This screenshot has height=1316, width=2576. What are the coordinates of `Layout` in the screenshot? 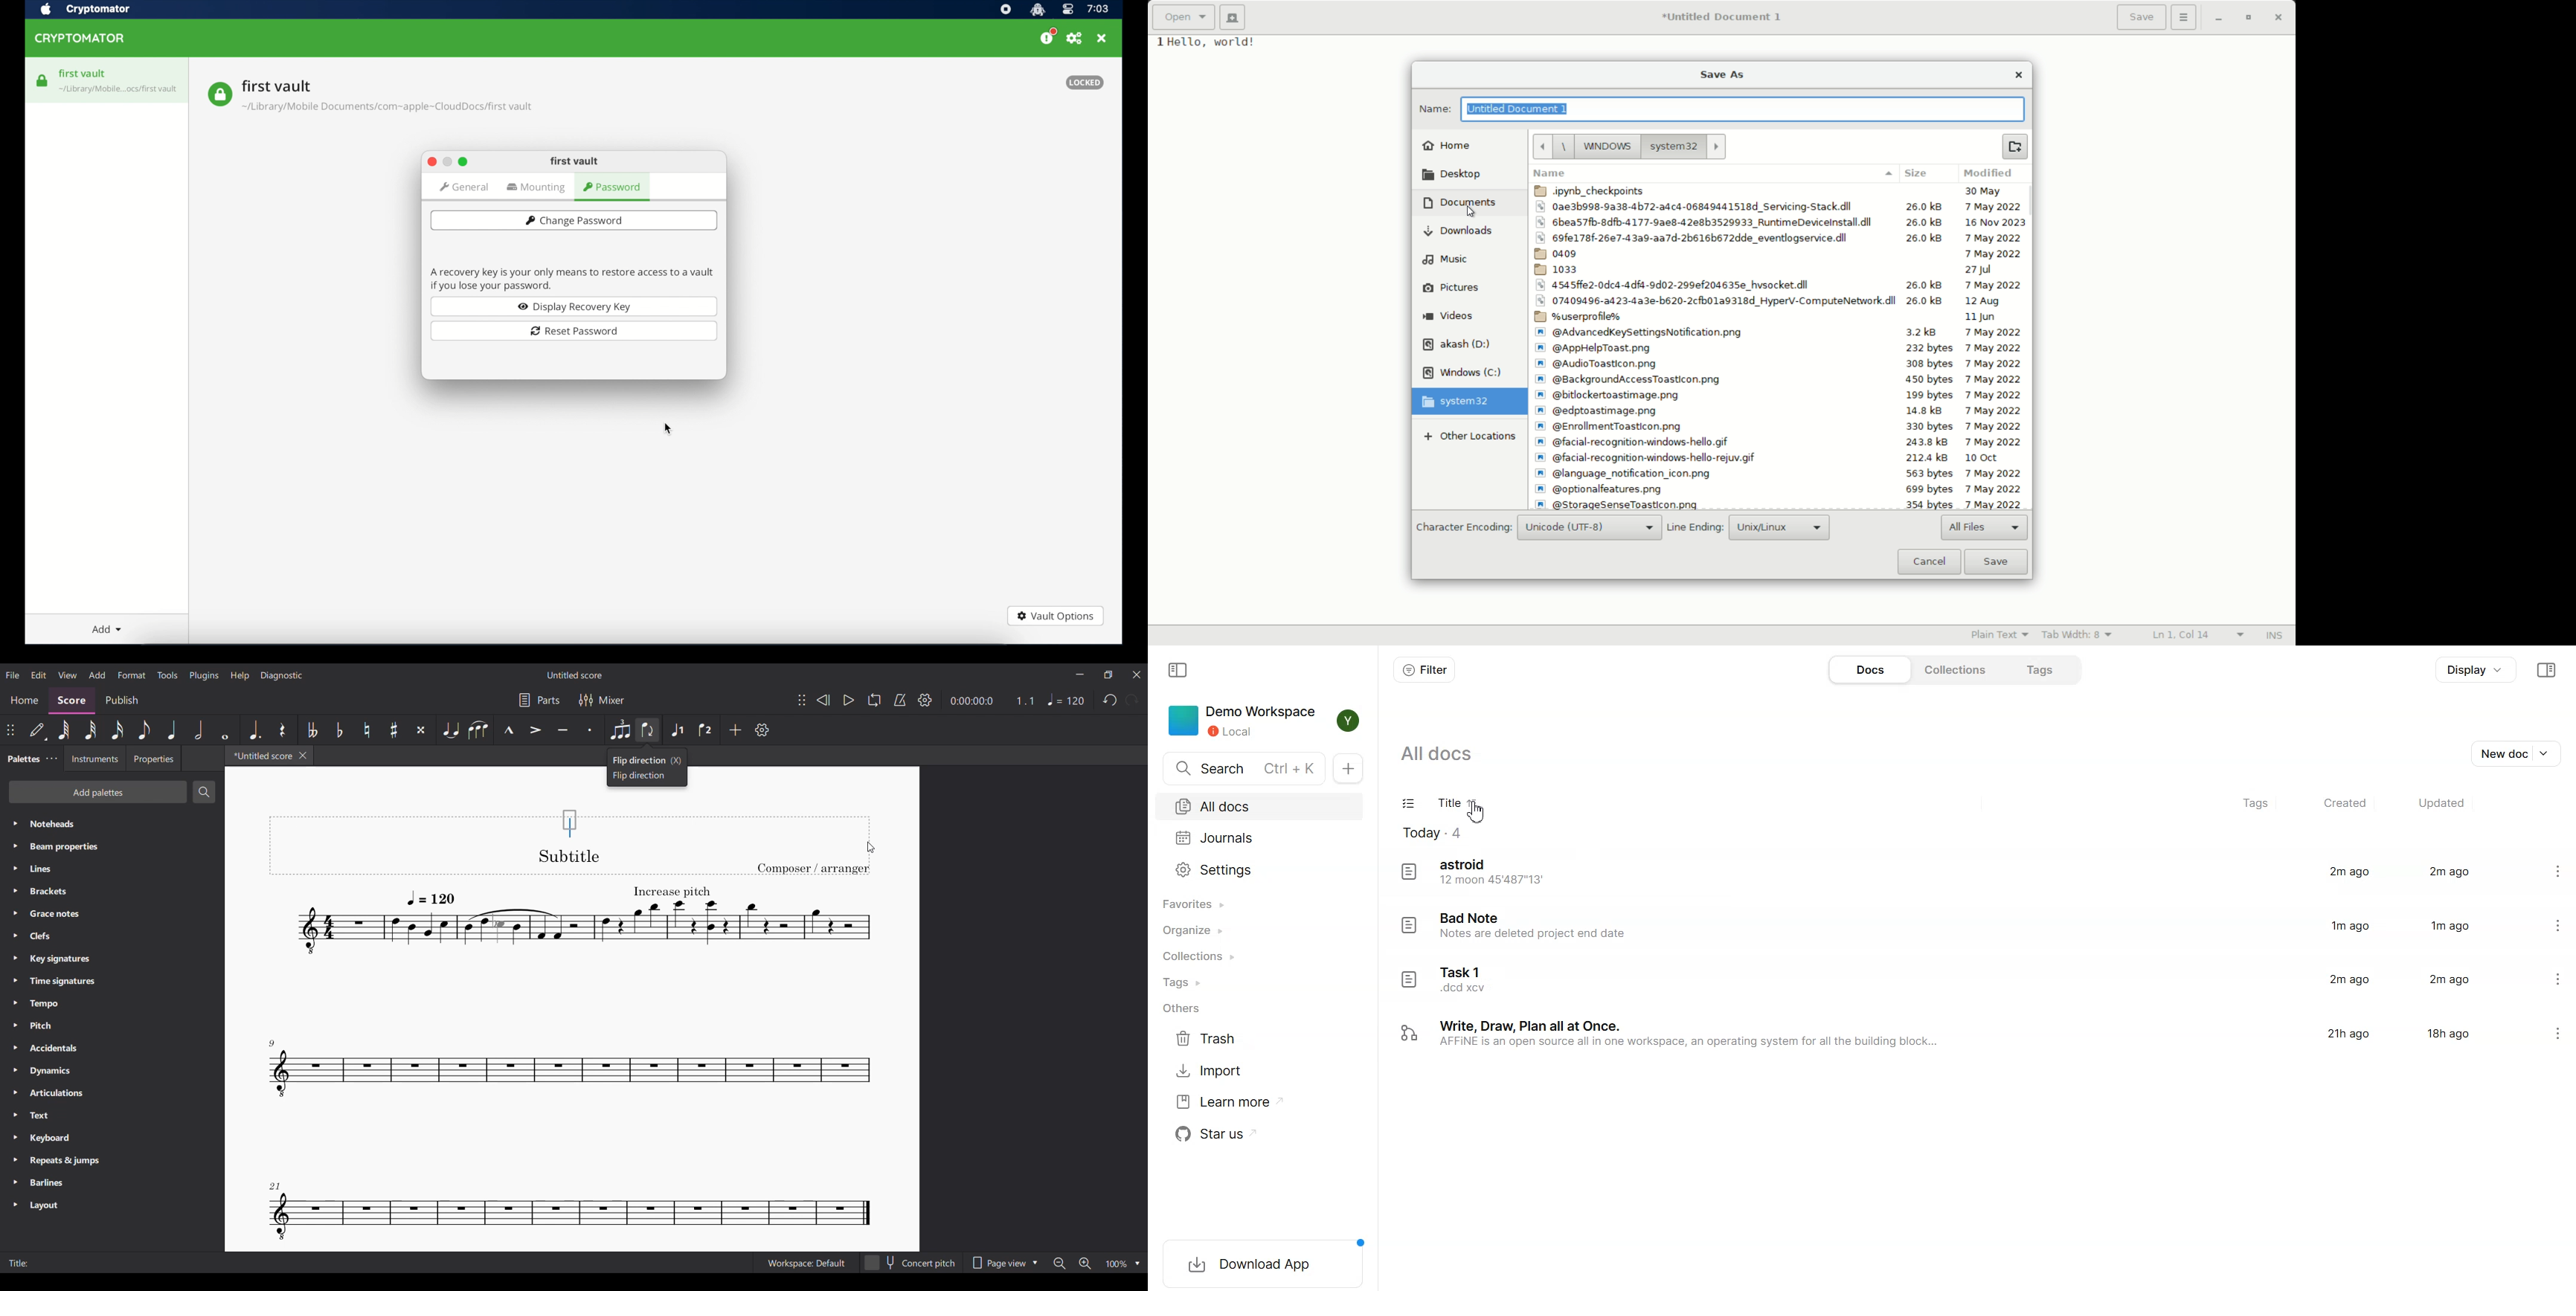 It's located at (112, 1206).